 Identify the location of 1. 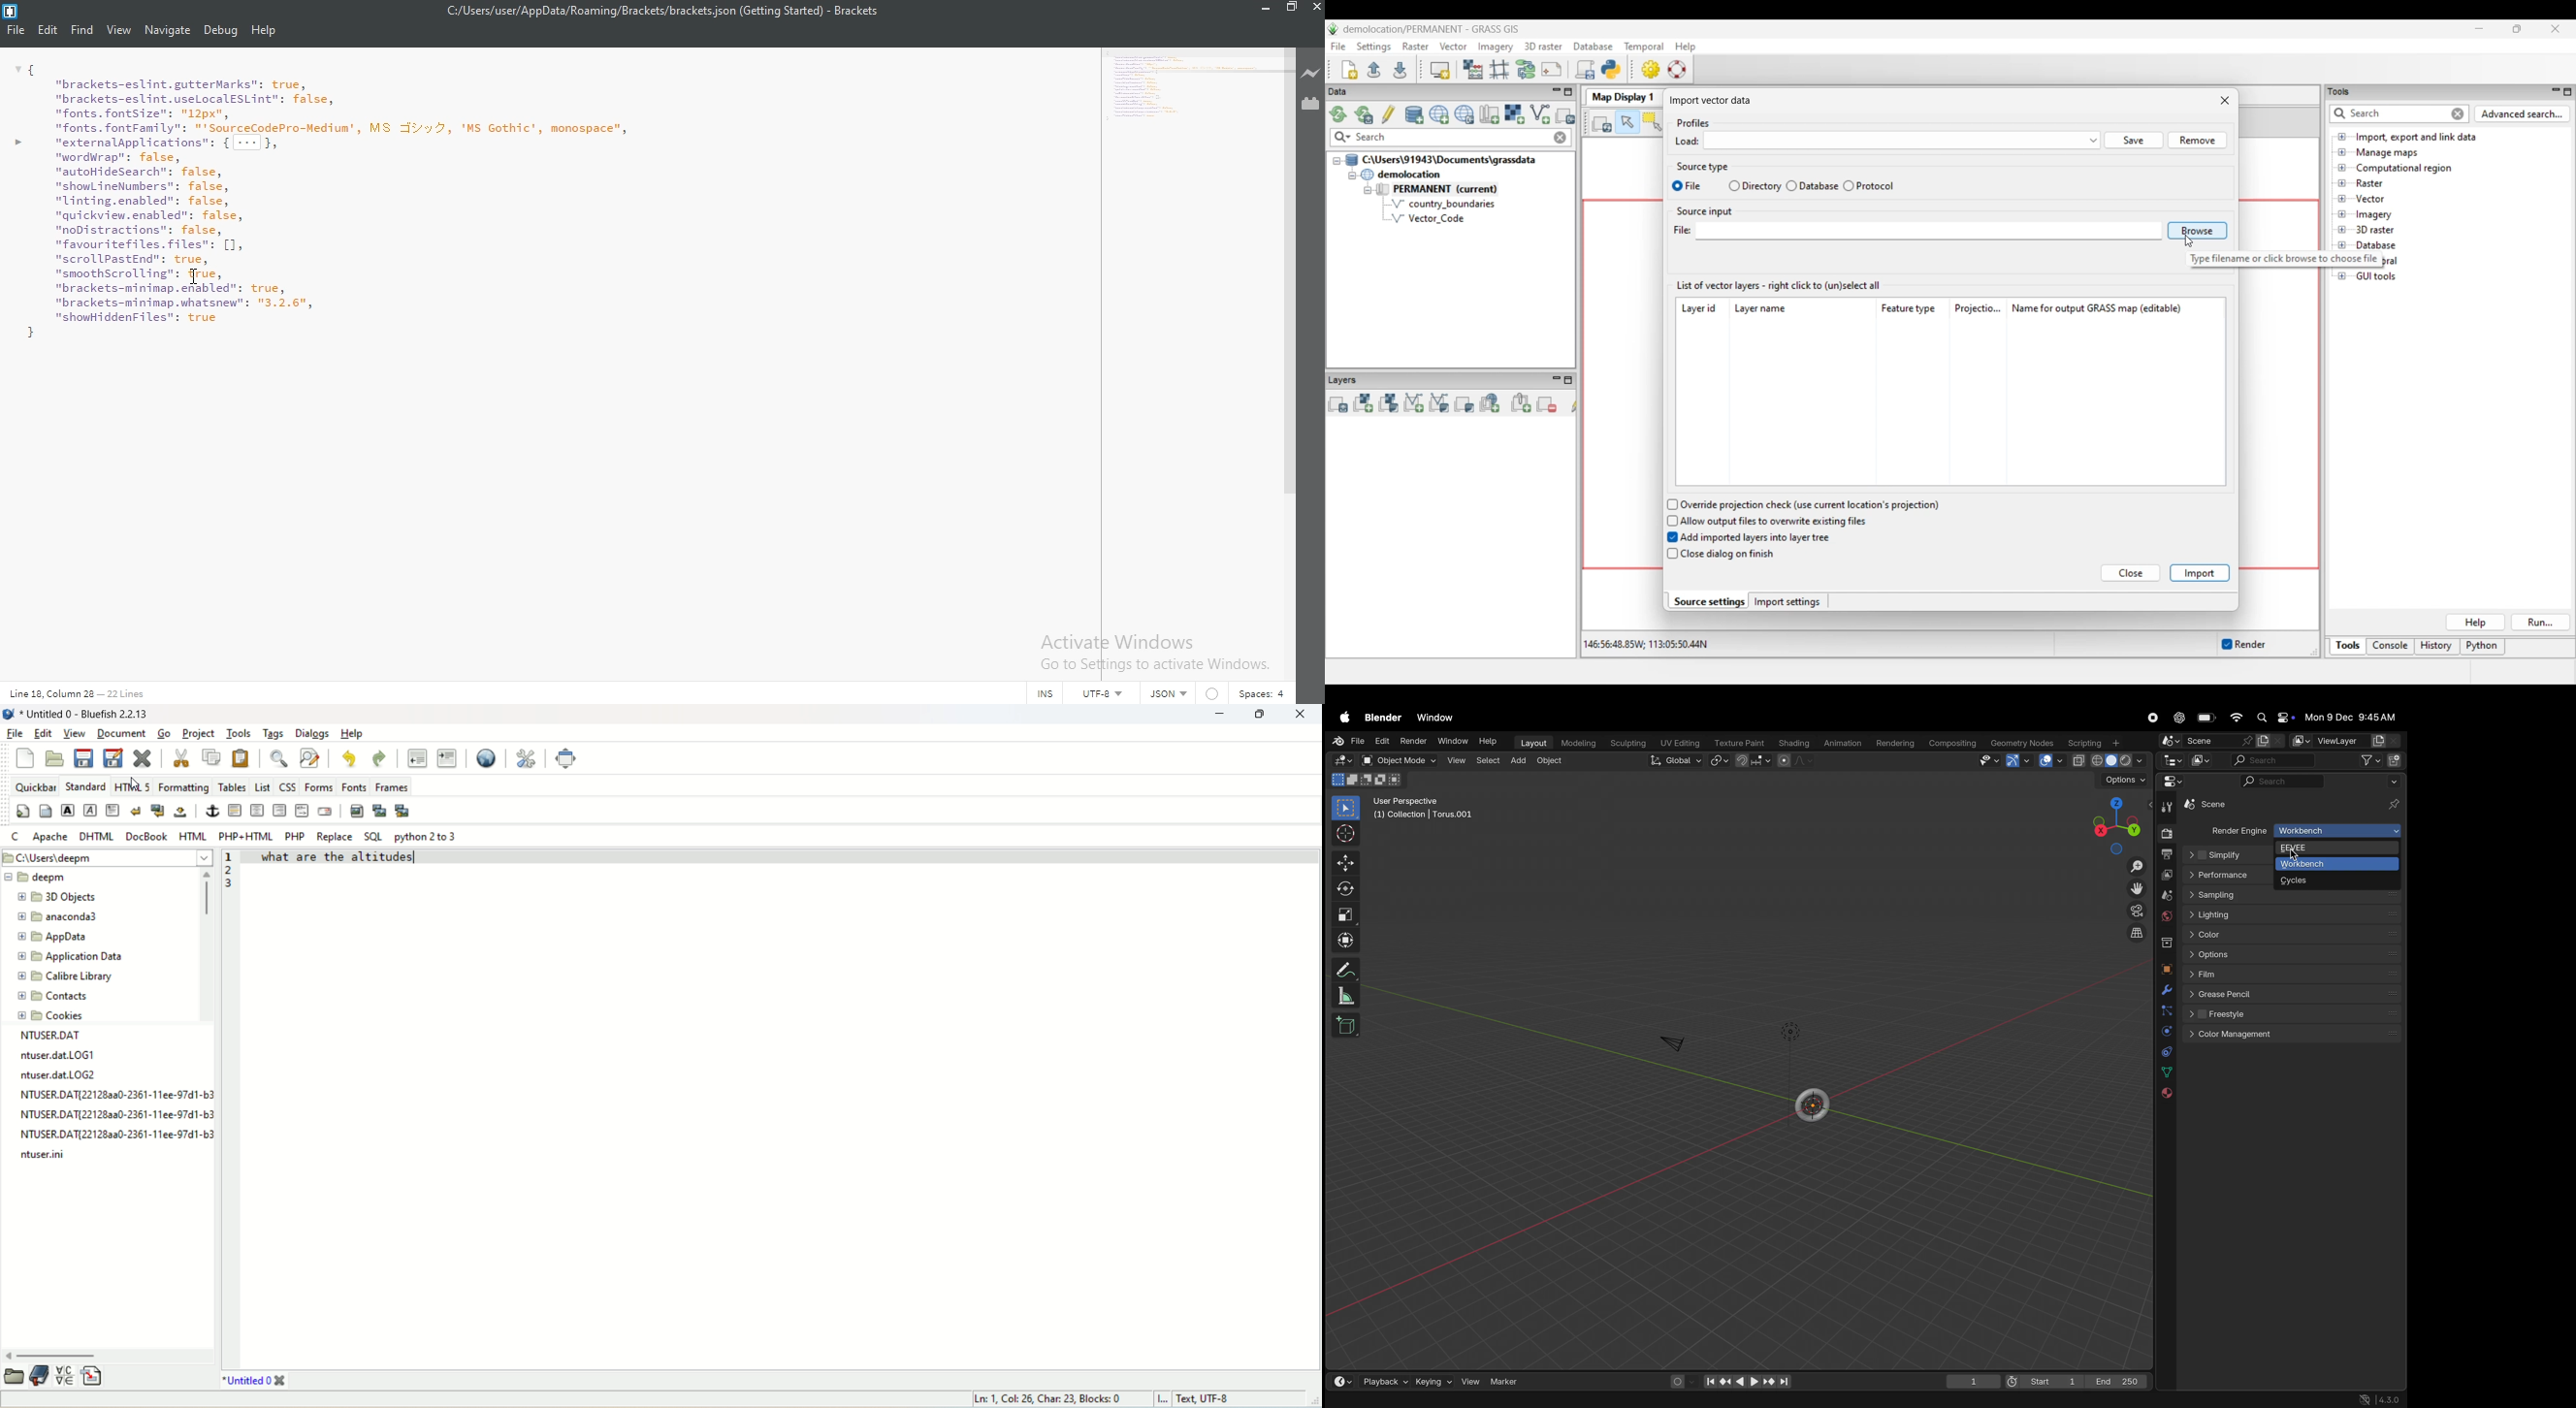
(1973, 1383).